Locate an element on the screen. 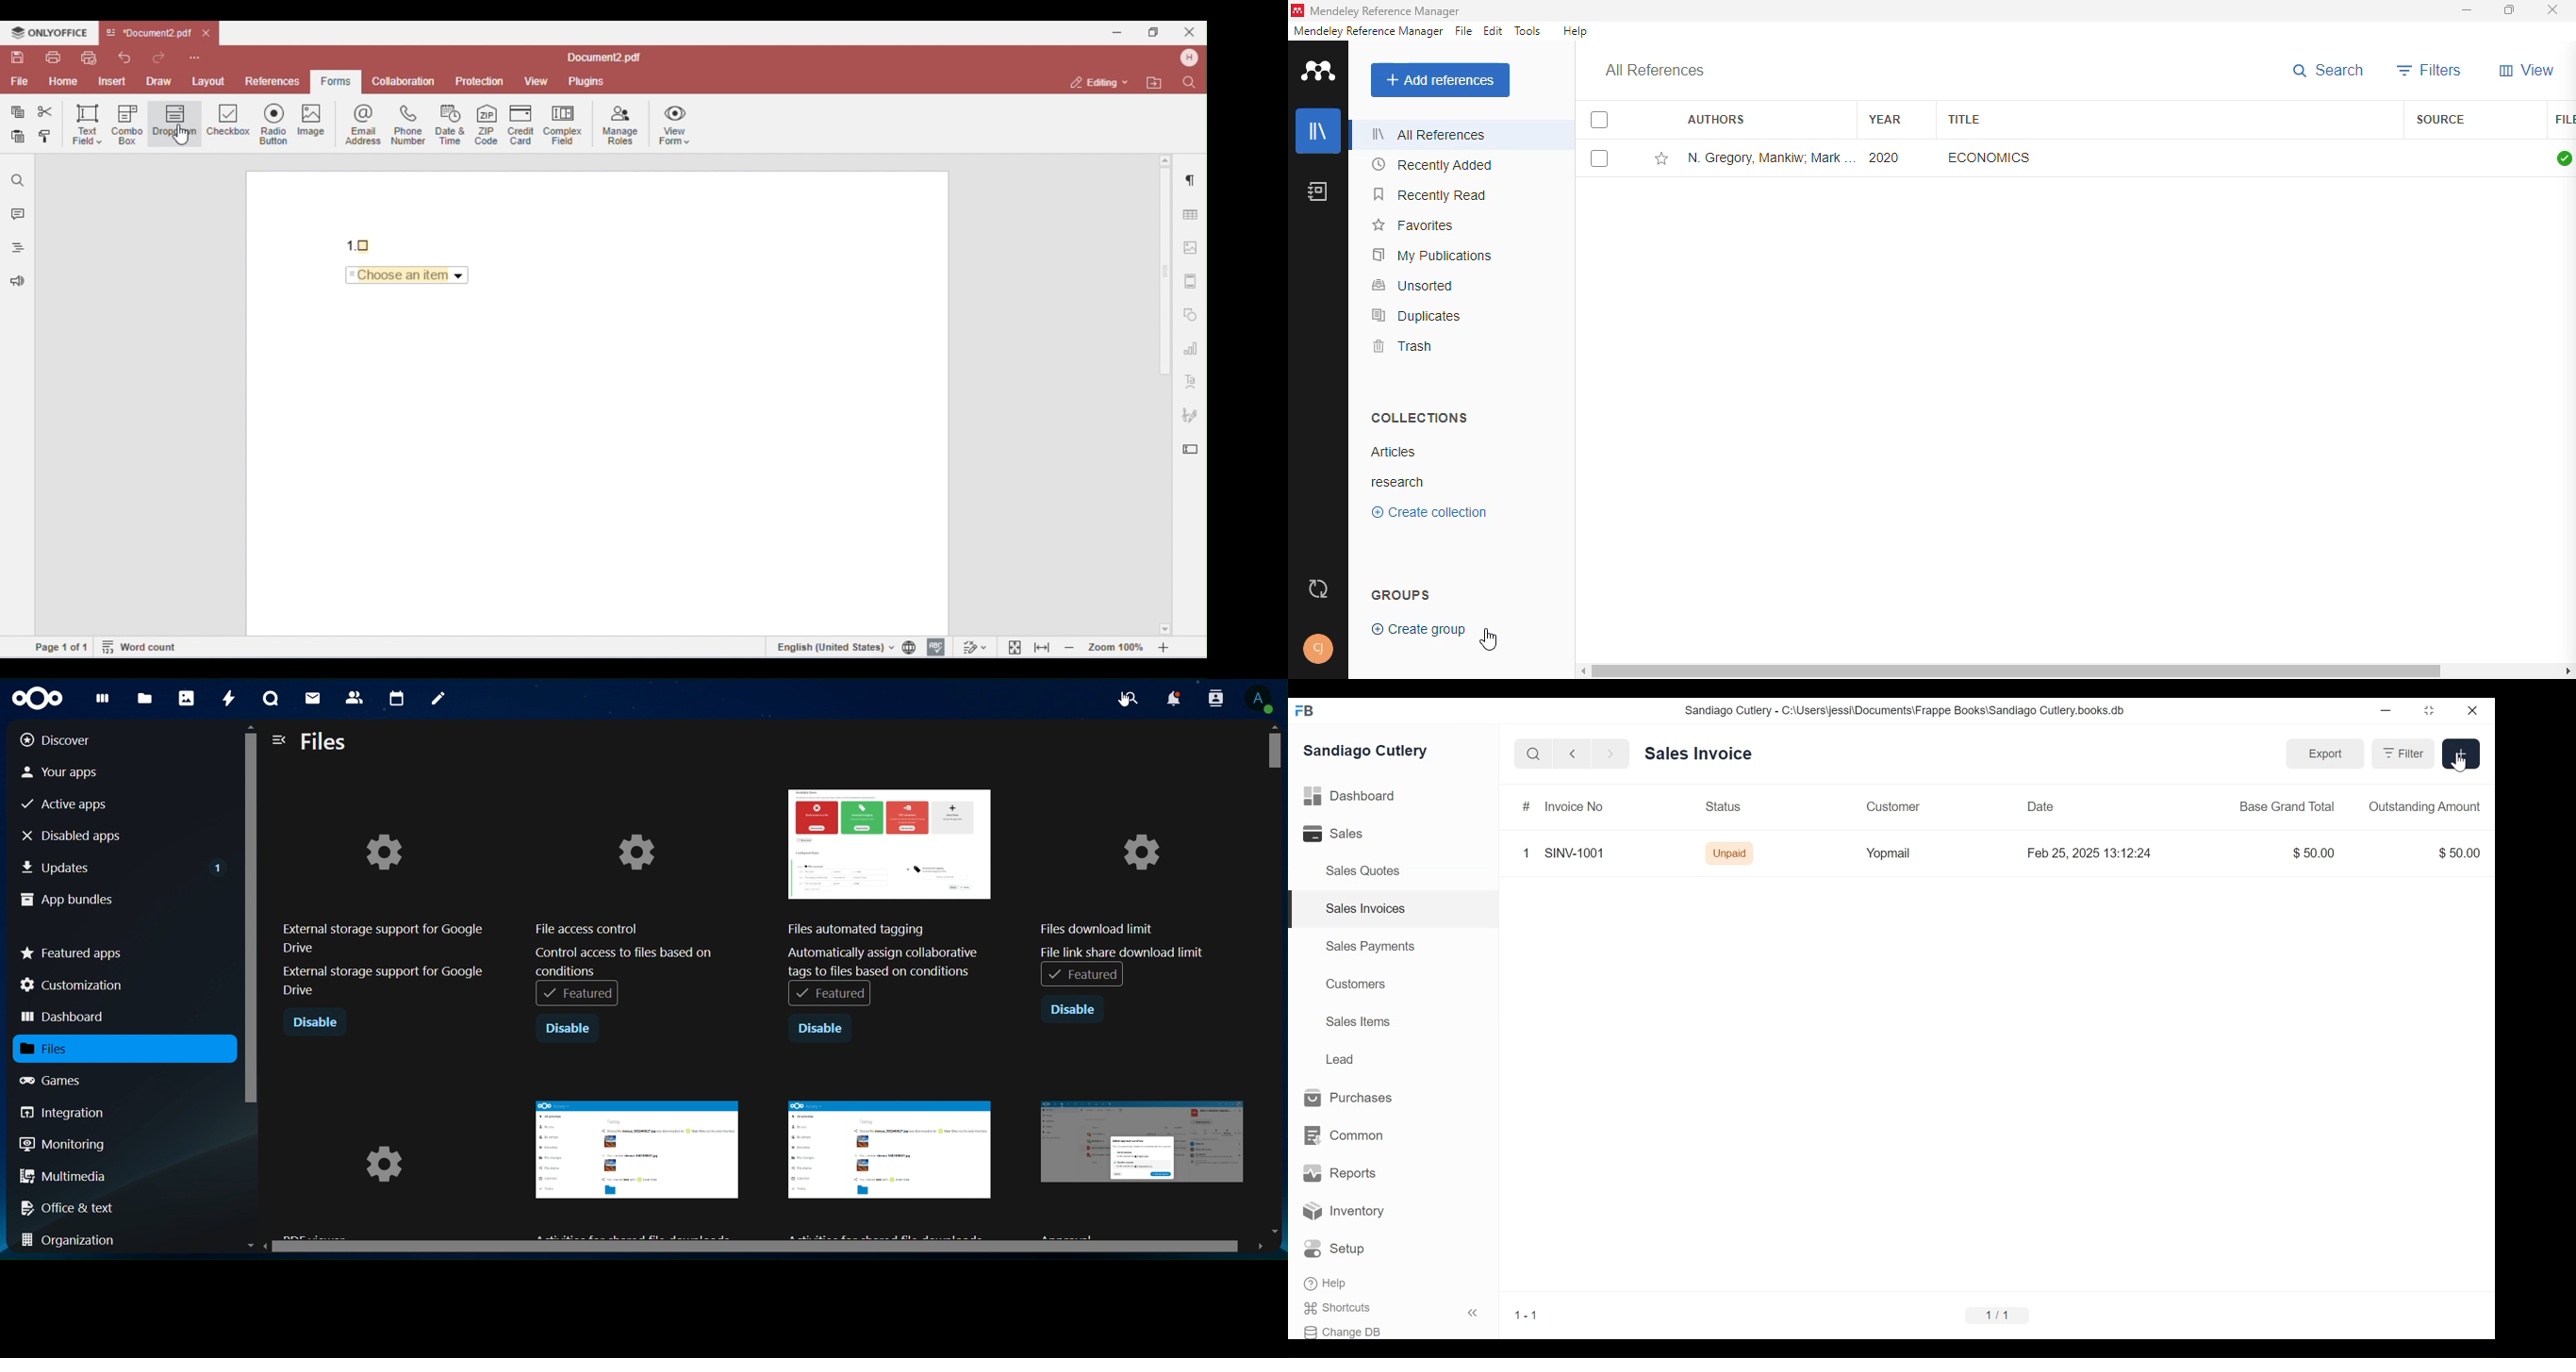 The height and width of the screenshot is (1372, 2576). Setup is located at coordinates (1335, 1249).